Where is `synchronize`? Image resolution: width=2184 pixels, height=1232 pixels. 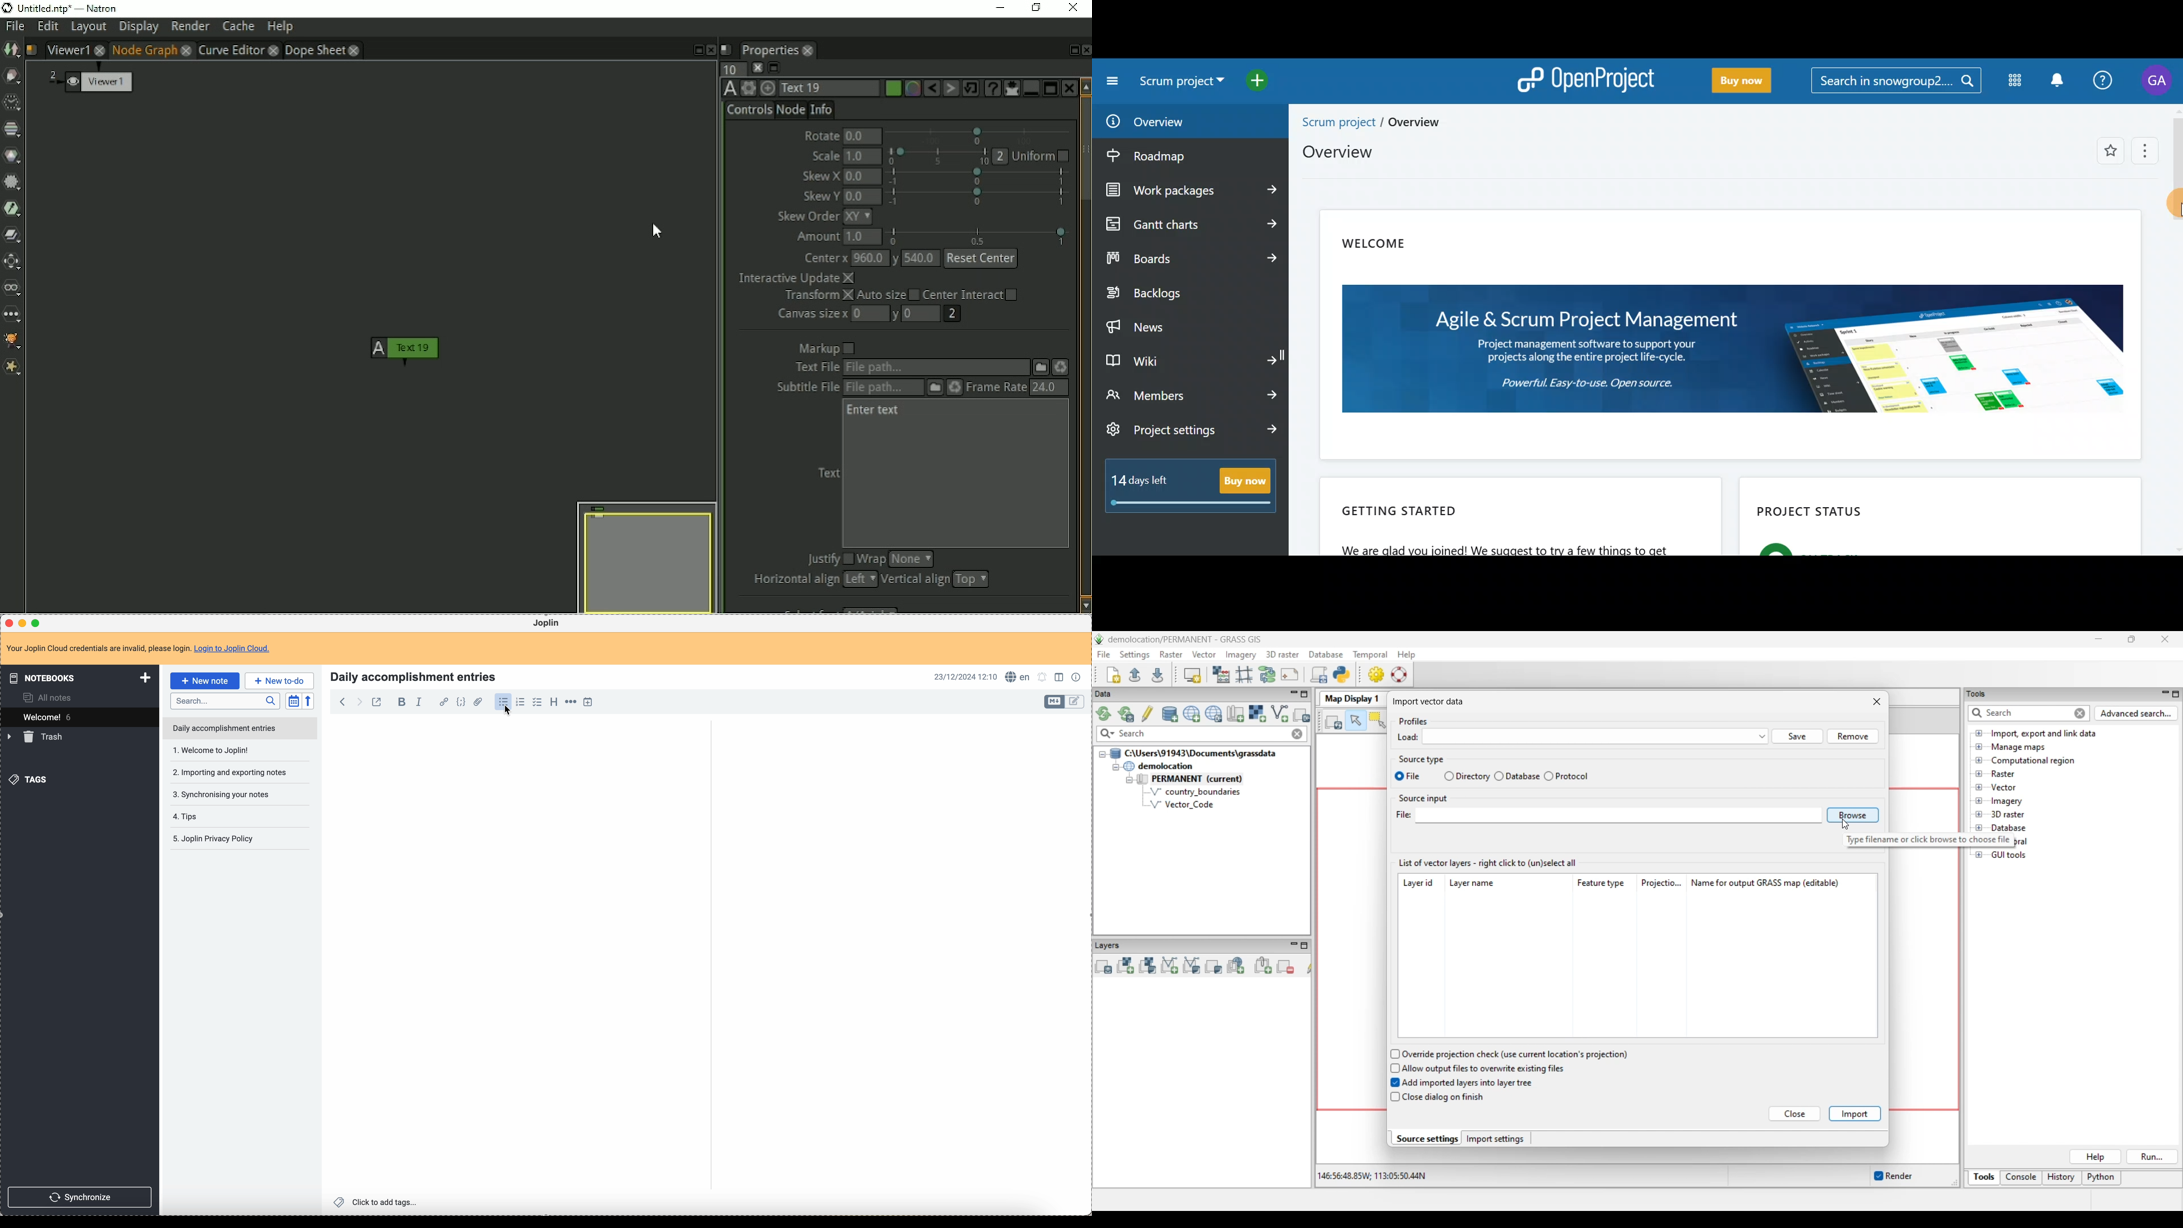 synchronize is located at coordinates (79, 1197).